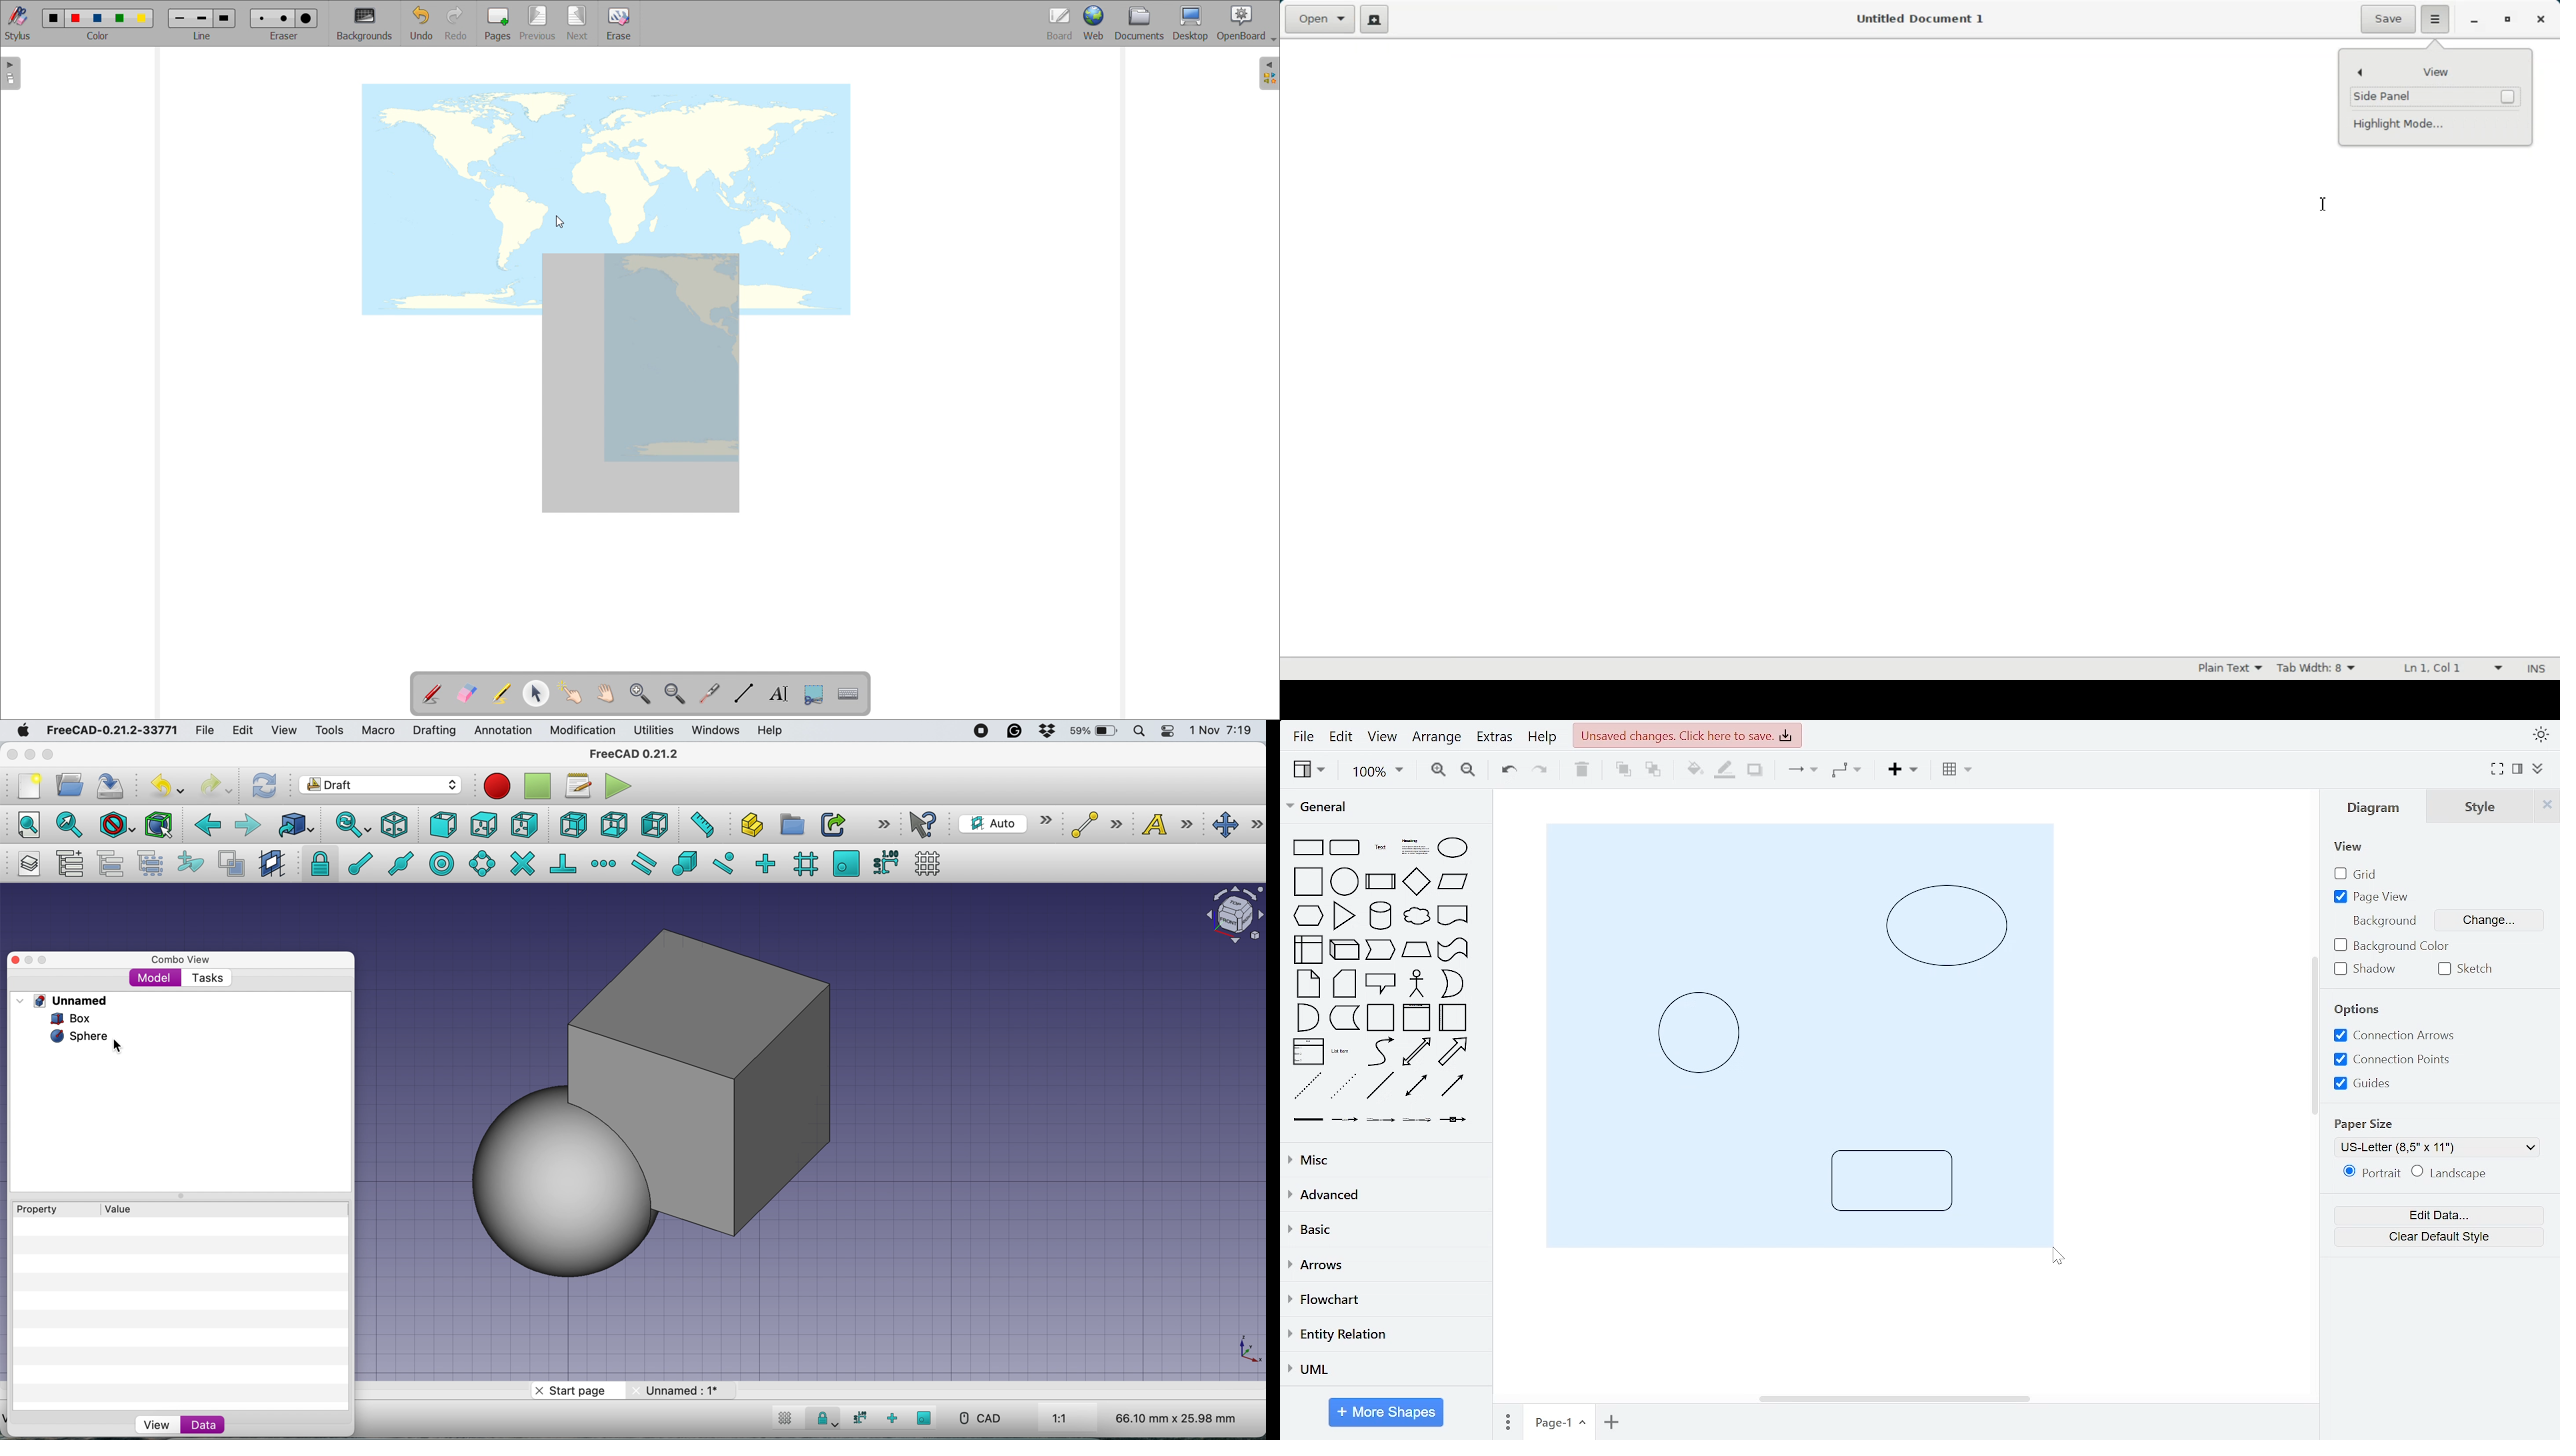  Describe the element at coordinates (111, 786) in the screenshot. I see `save` at that location.